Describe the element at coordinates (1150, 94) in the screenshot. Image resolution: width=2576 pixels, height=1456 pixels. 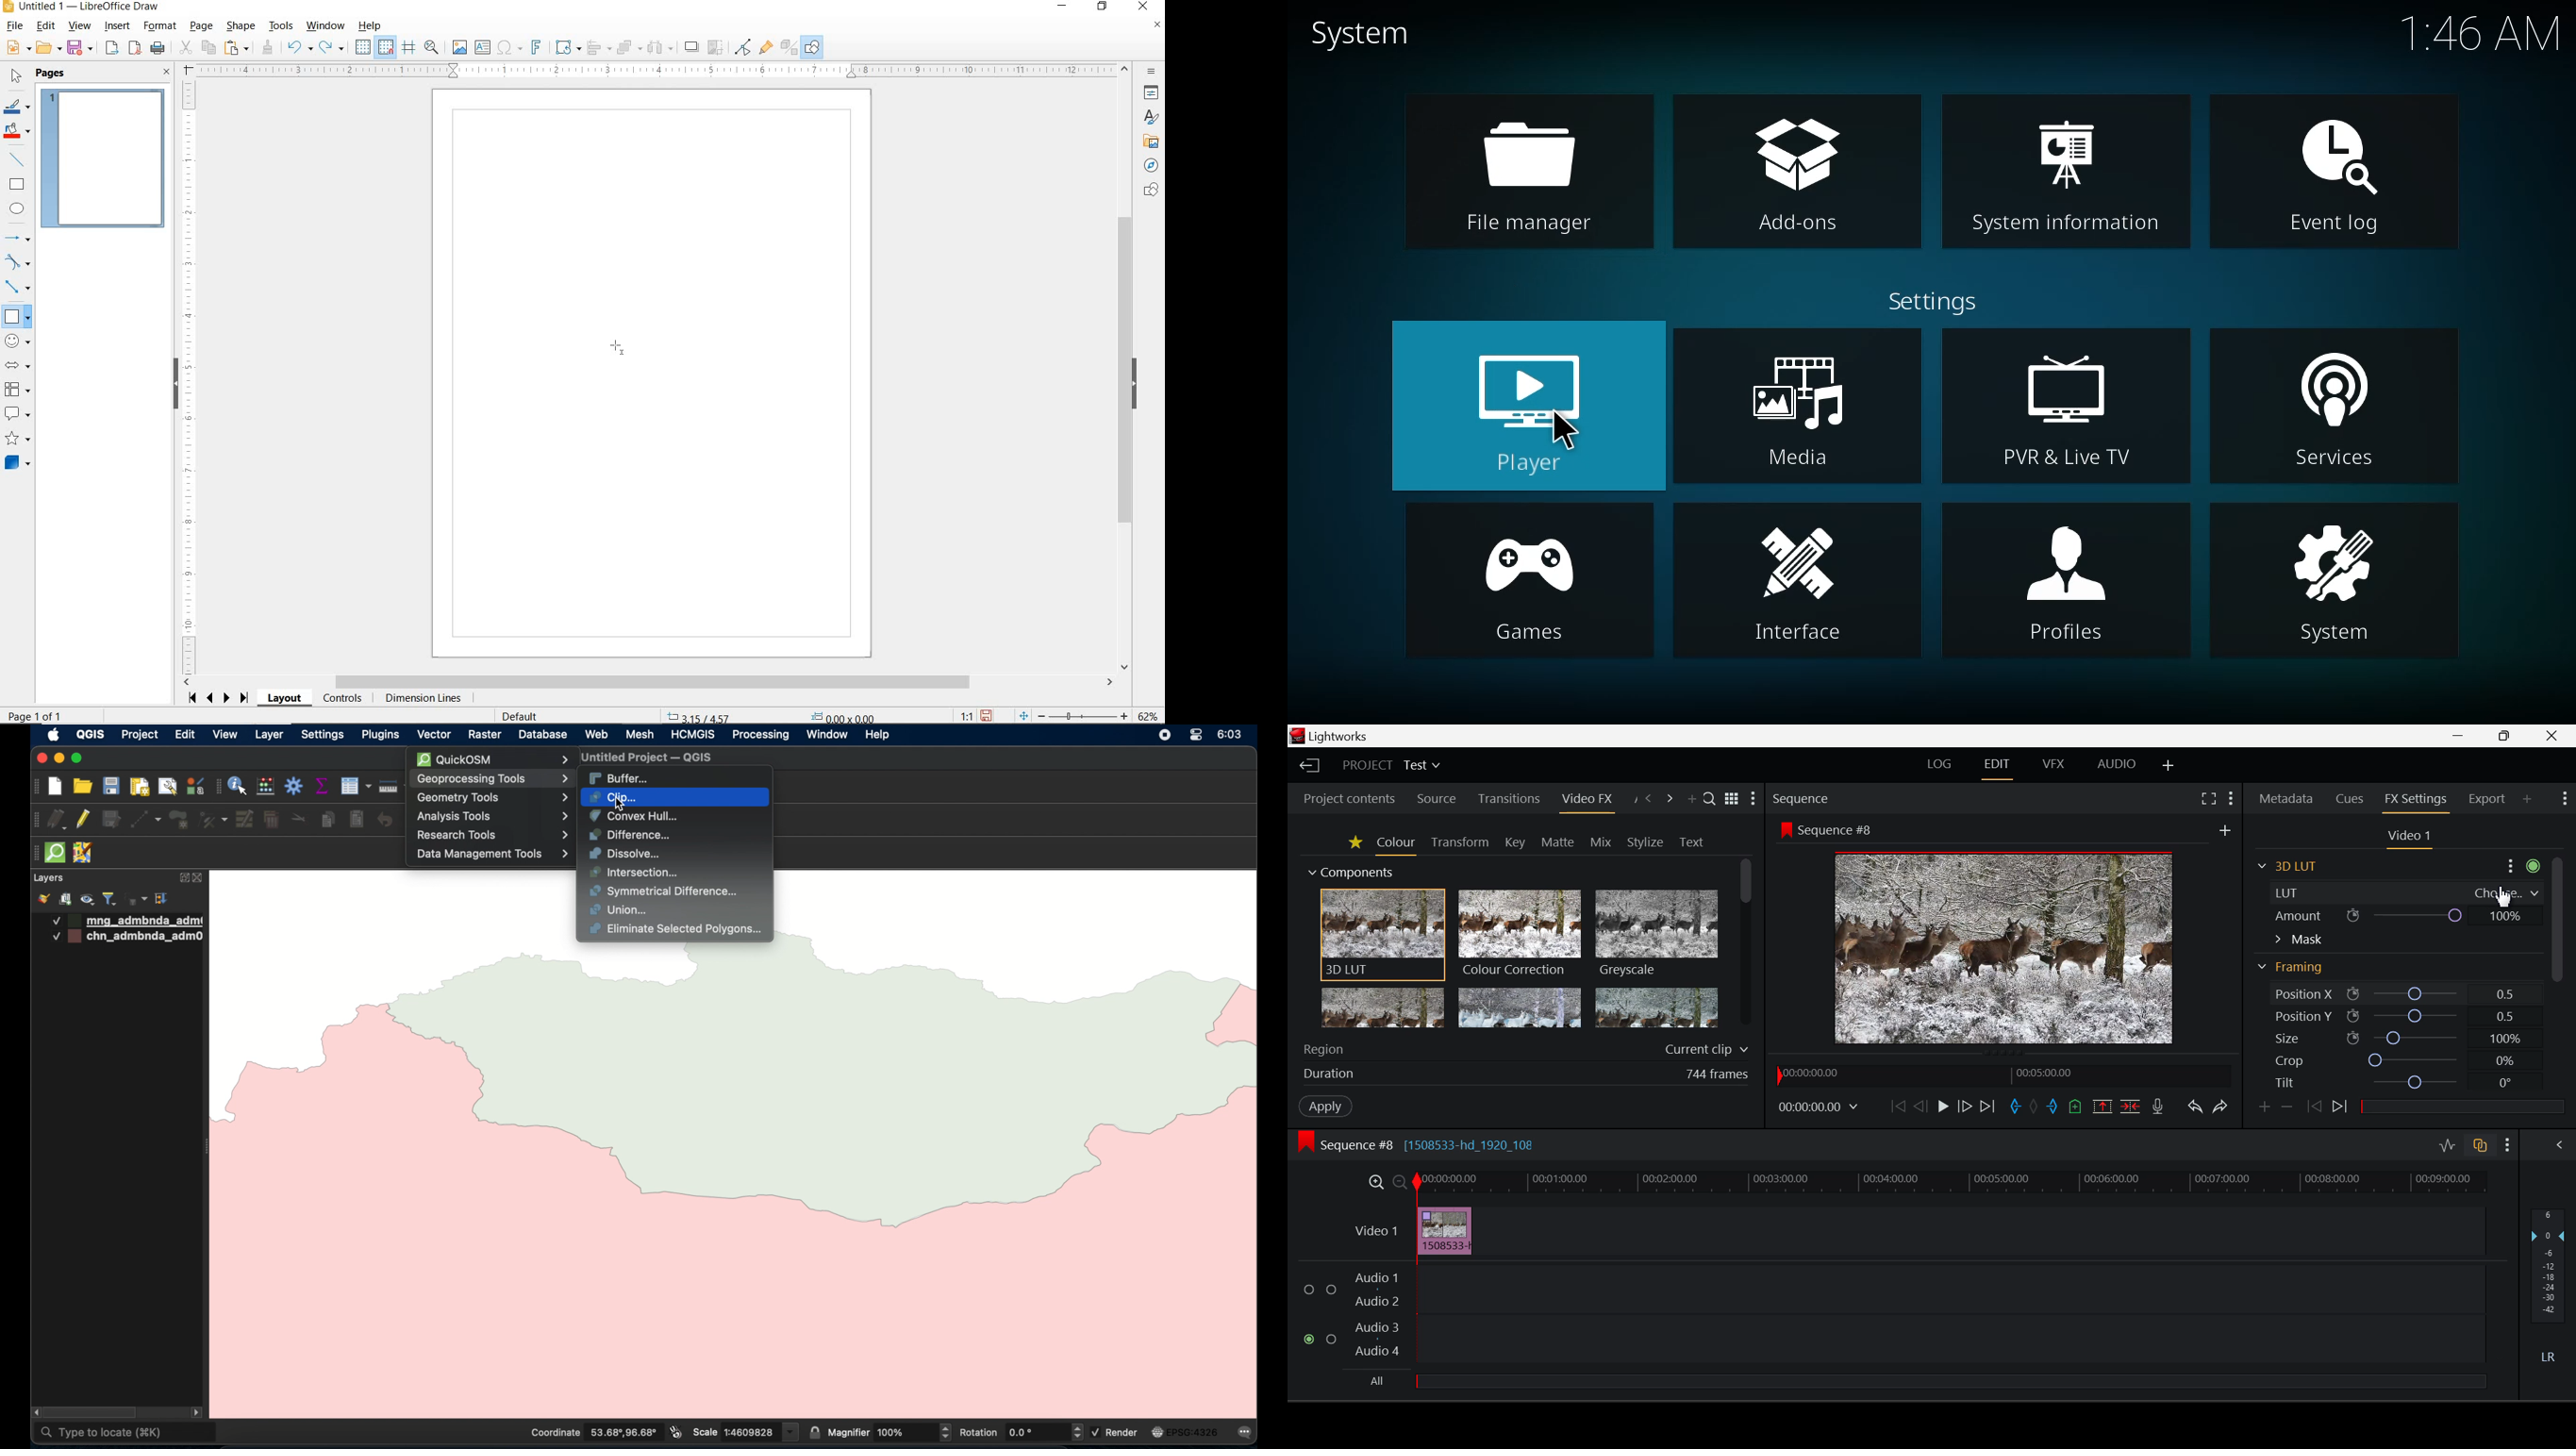
I see `PROPERTIES` at that location.